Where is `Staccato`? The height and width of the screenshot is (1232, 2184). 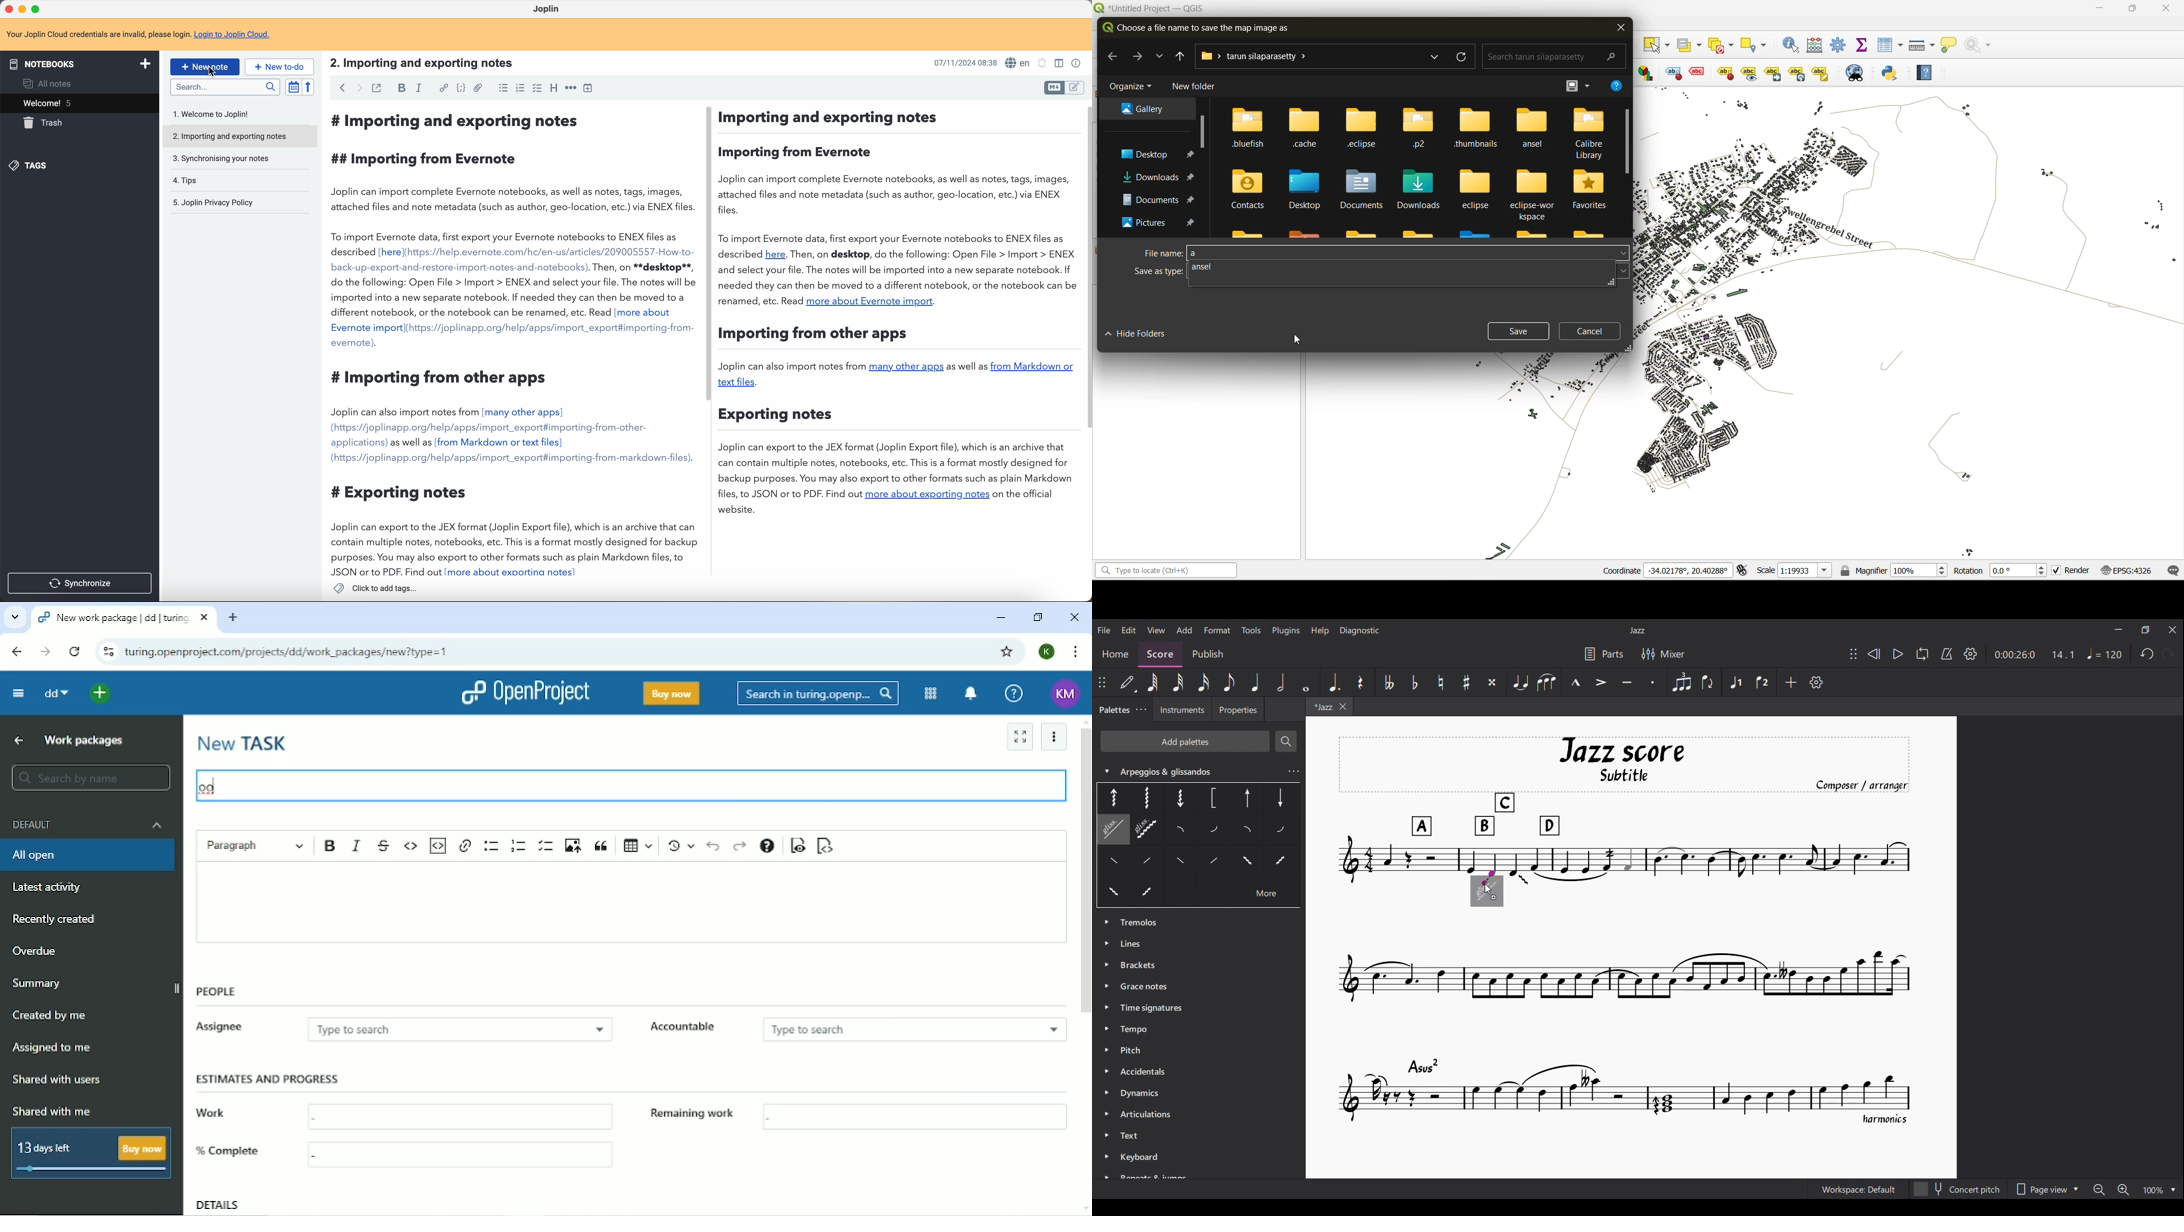
Staccato is located at coordinates (1654, 682).